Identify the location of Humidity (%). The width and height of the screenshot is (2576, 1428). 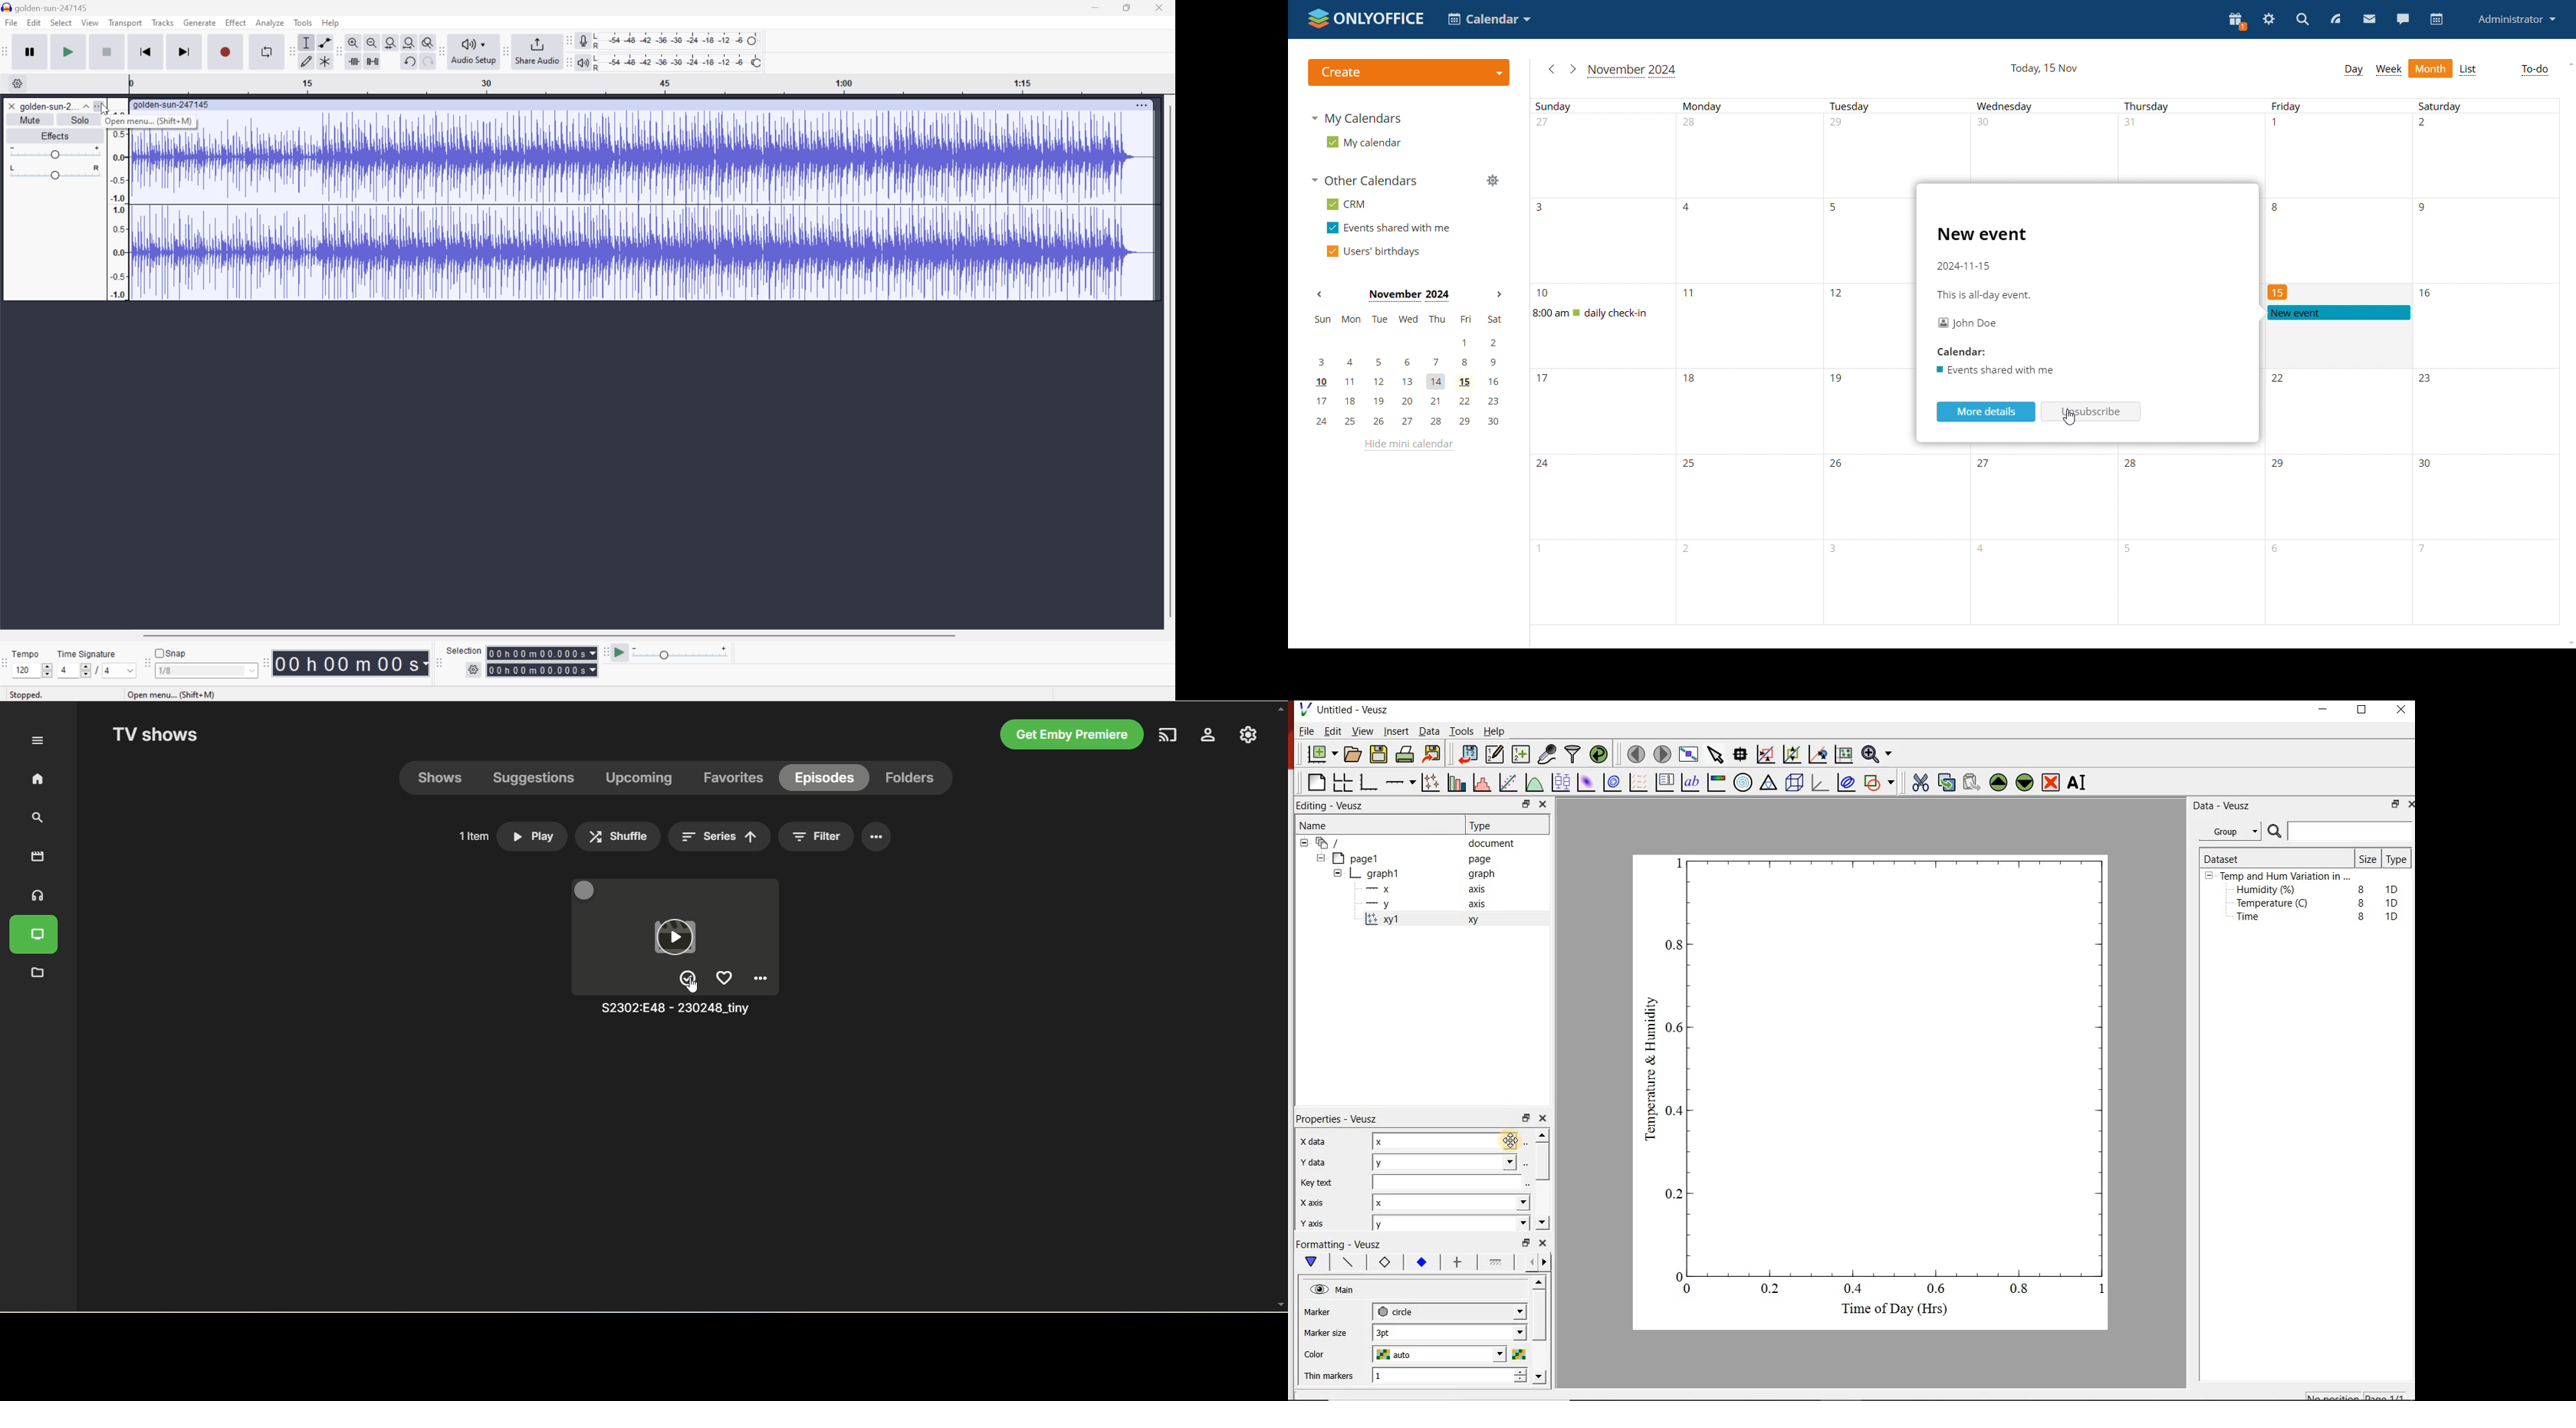
(2269, 890).